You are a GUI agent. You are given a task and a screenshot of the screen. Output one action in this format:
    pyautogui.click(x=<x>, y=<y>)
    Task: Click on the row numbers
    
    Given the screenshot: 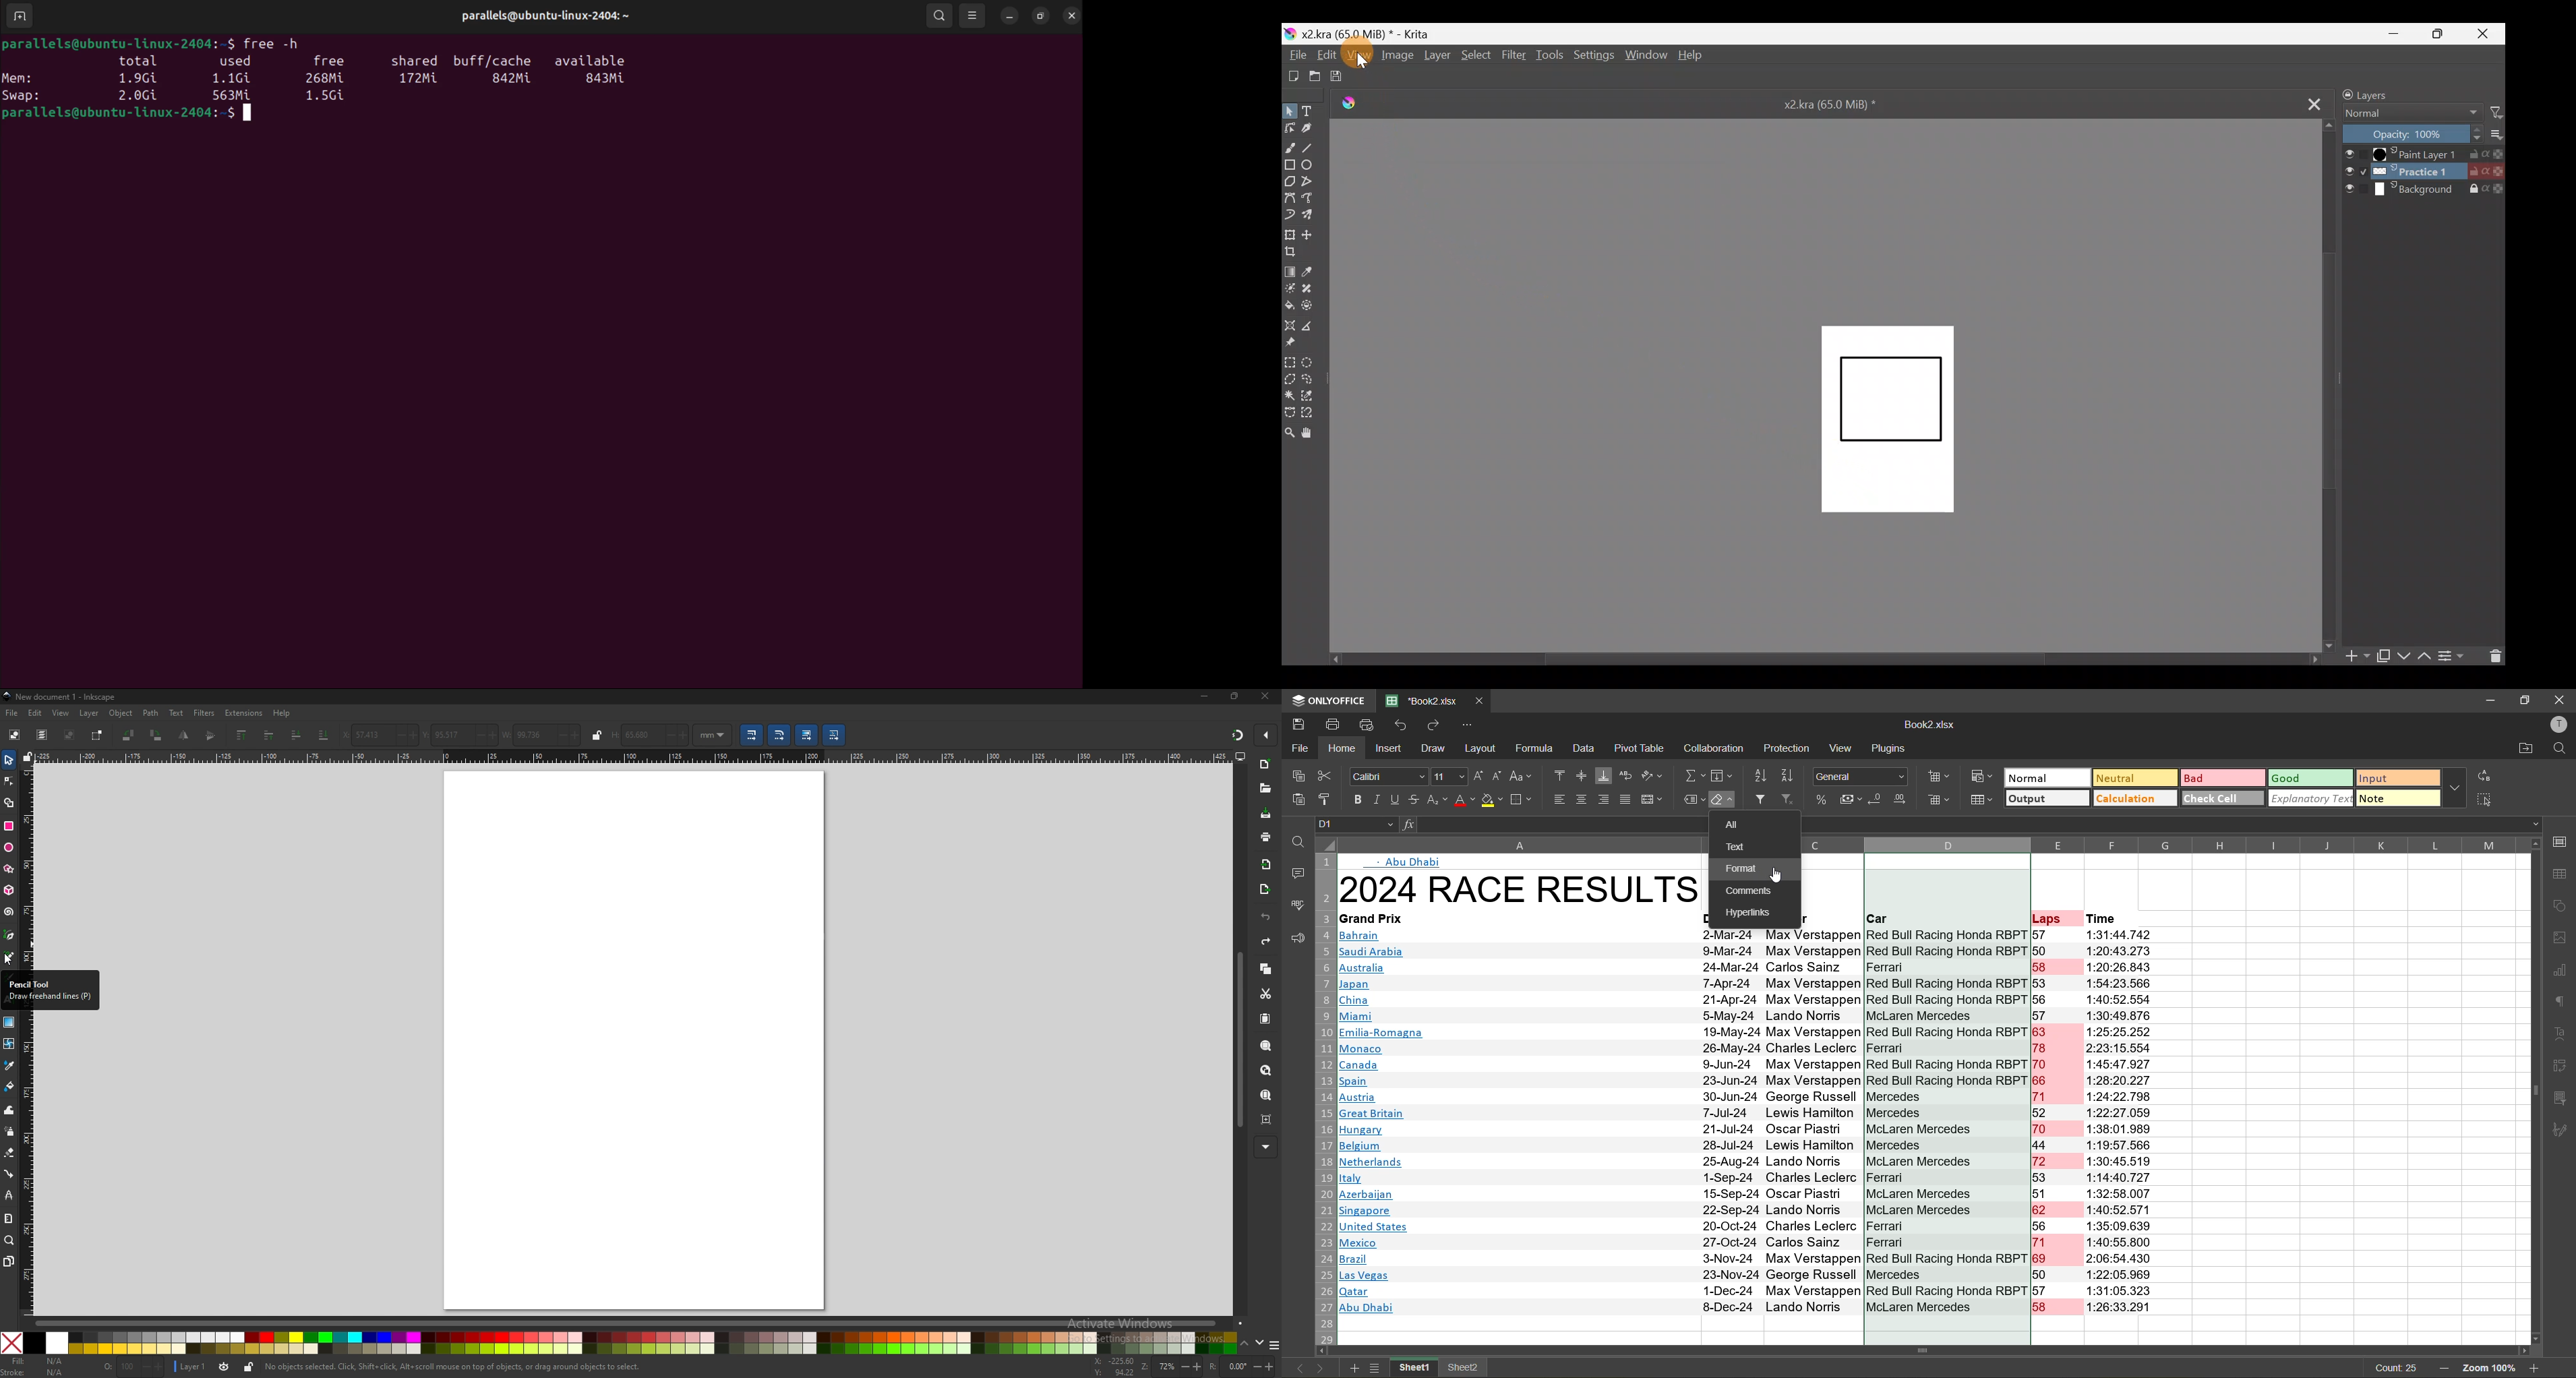 What is the action you would take?
    pyautogui.click(x=1327, y=1098)
    